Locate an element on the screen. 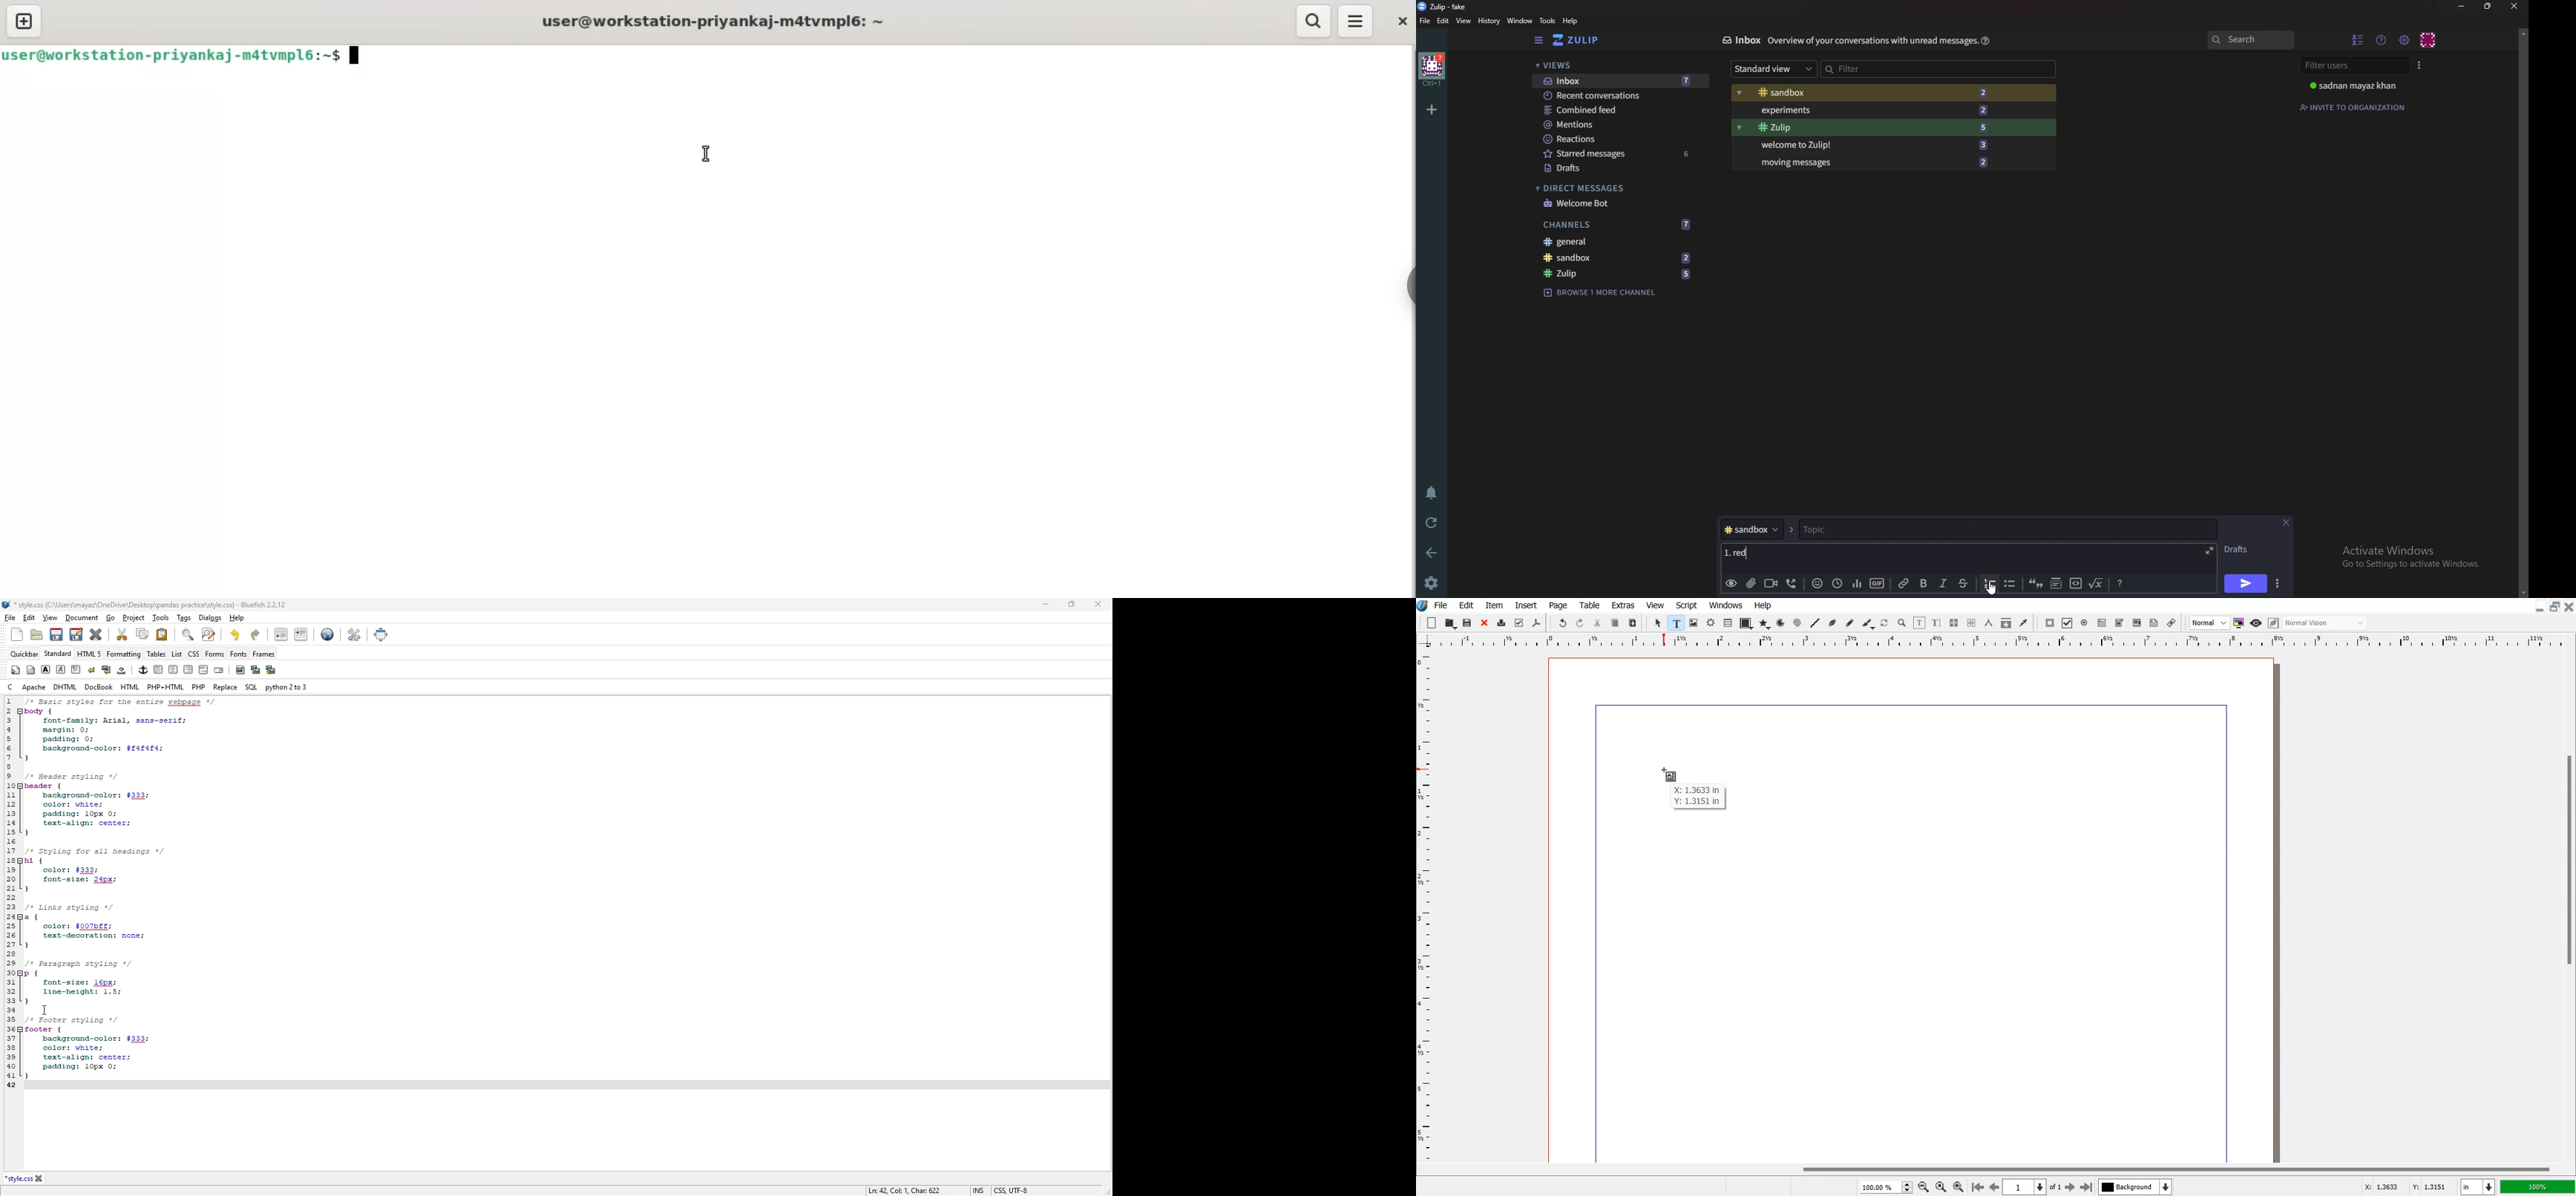 The width and height of the screenshot is (2576, 1204). Message formatting is located at coordinates (2120, 584).